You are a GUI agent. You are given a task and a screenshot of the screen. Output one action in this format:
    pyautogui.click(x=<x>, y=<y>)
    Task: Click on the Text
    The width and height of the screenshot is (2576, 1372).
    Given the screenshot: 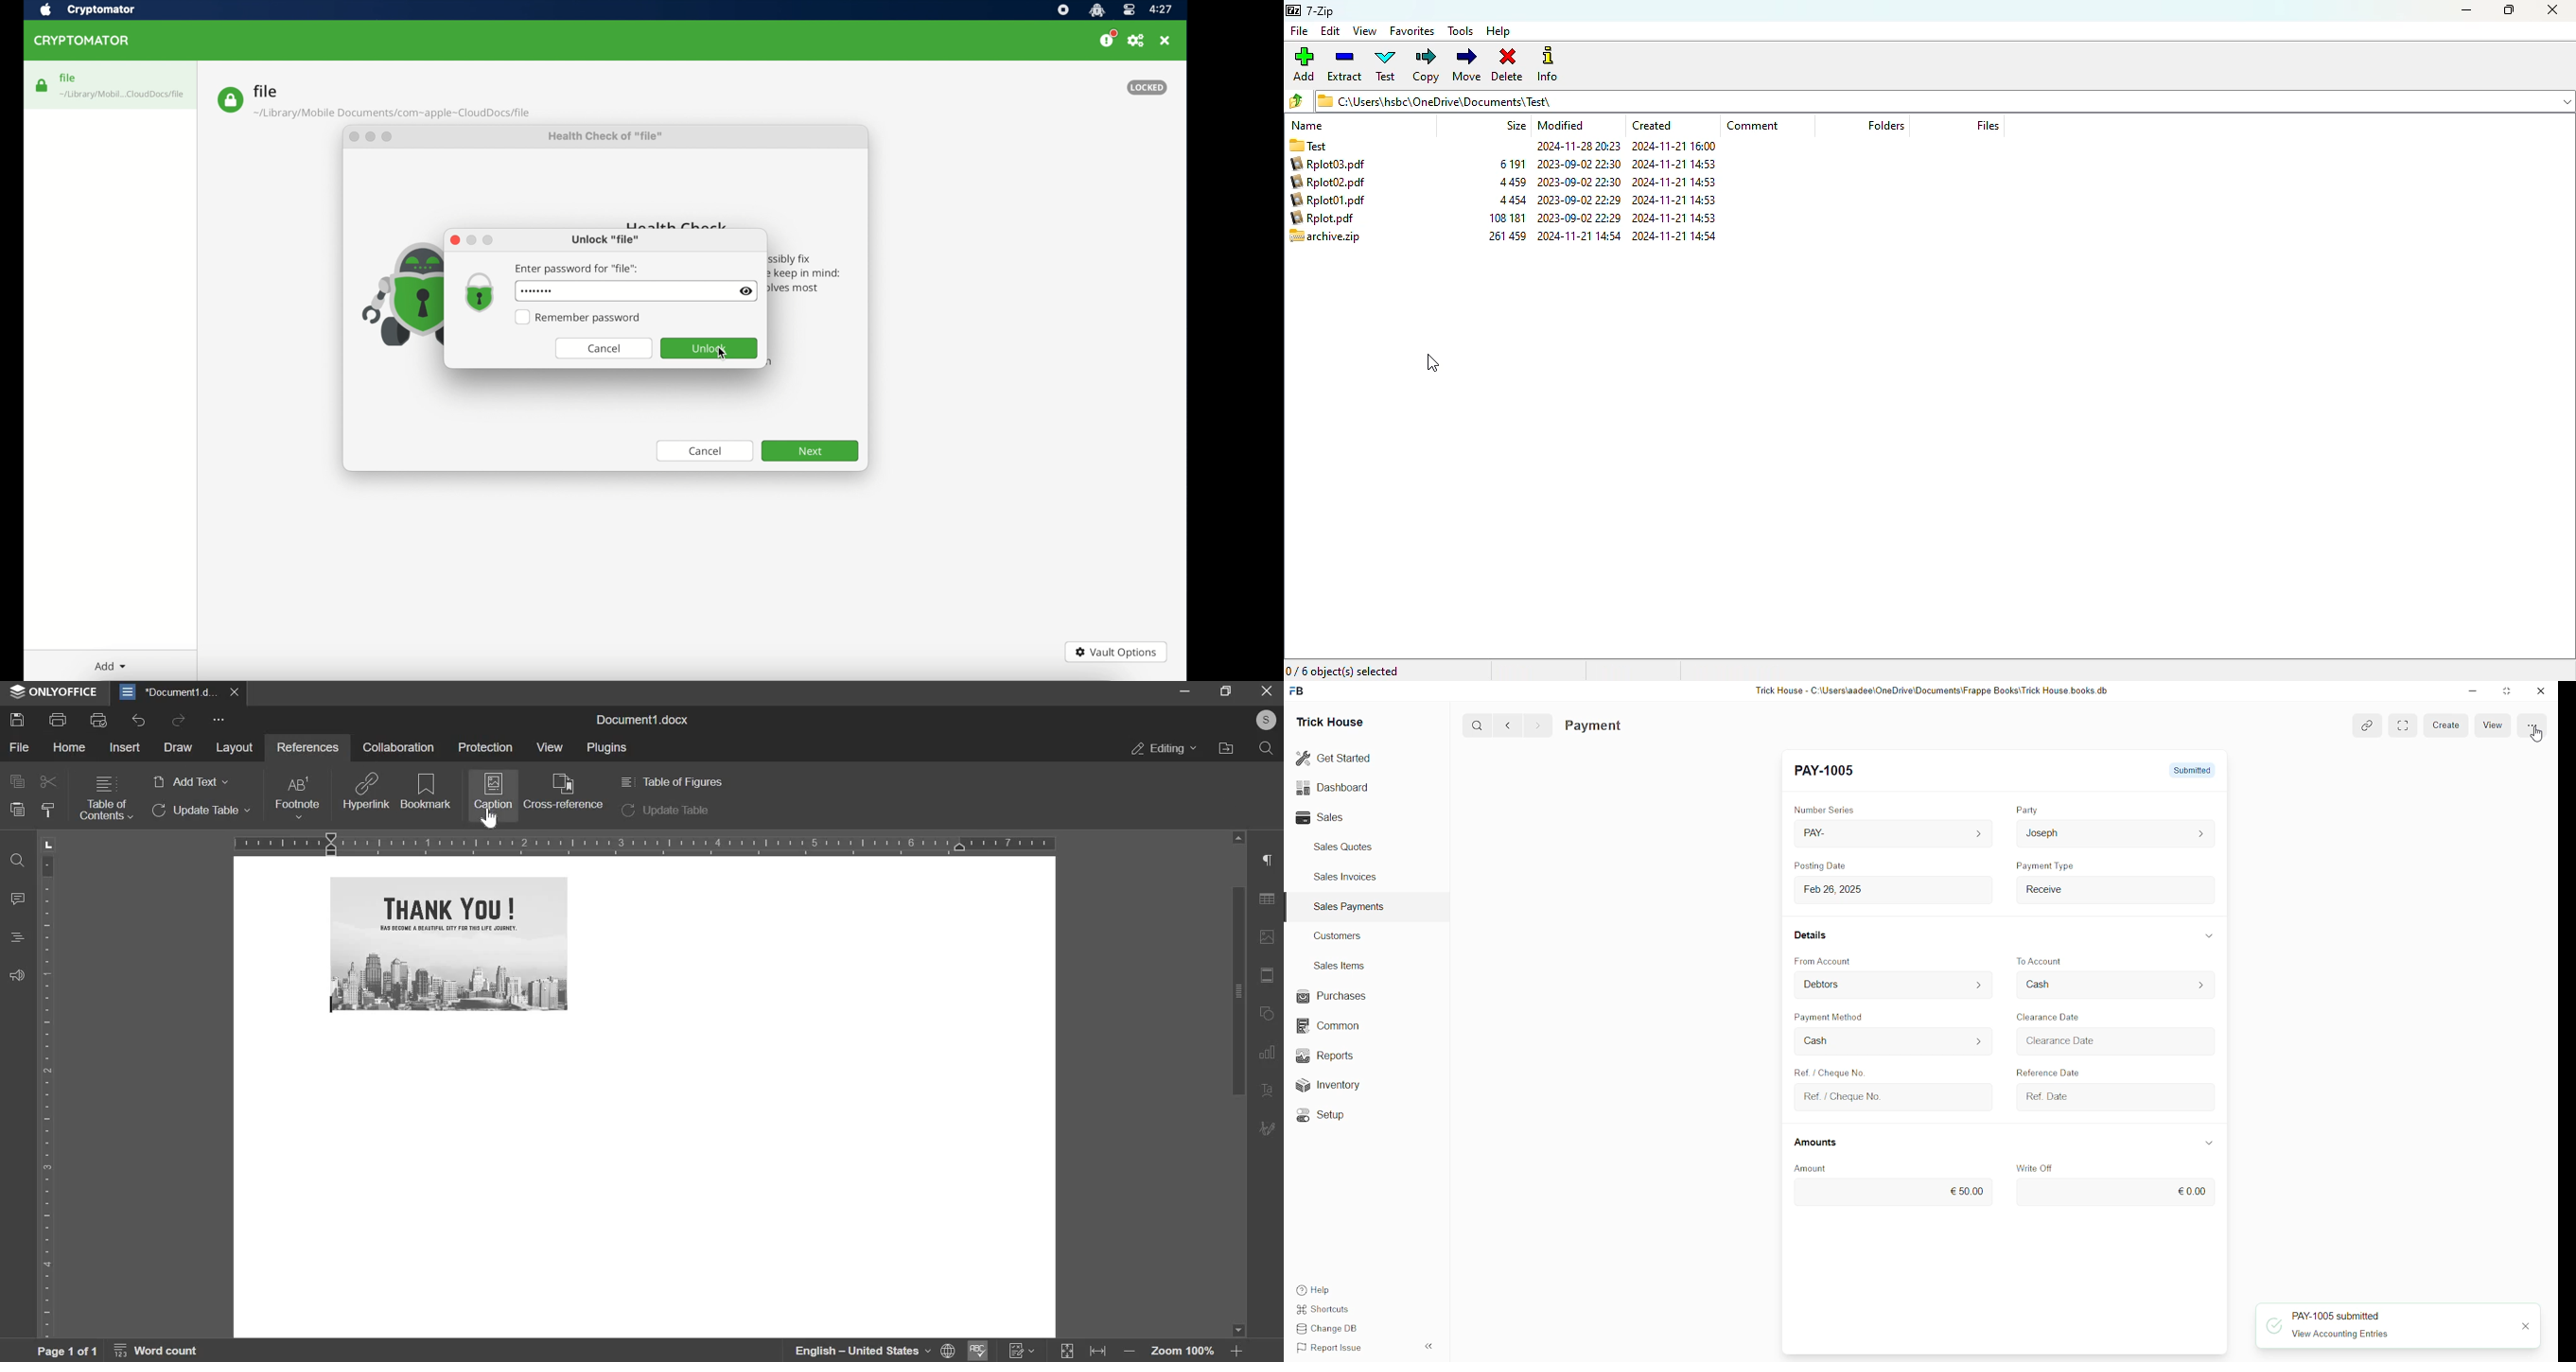 What is the action you would take?
    pyautogui.click(x=1269, y=1091)
    